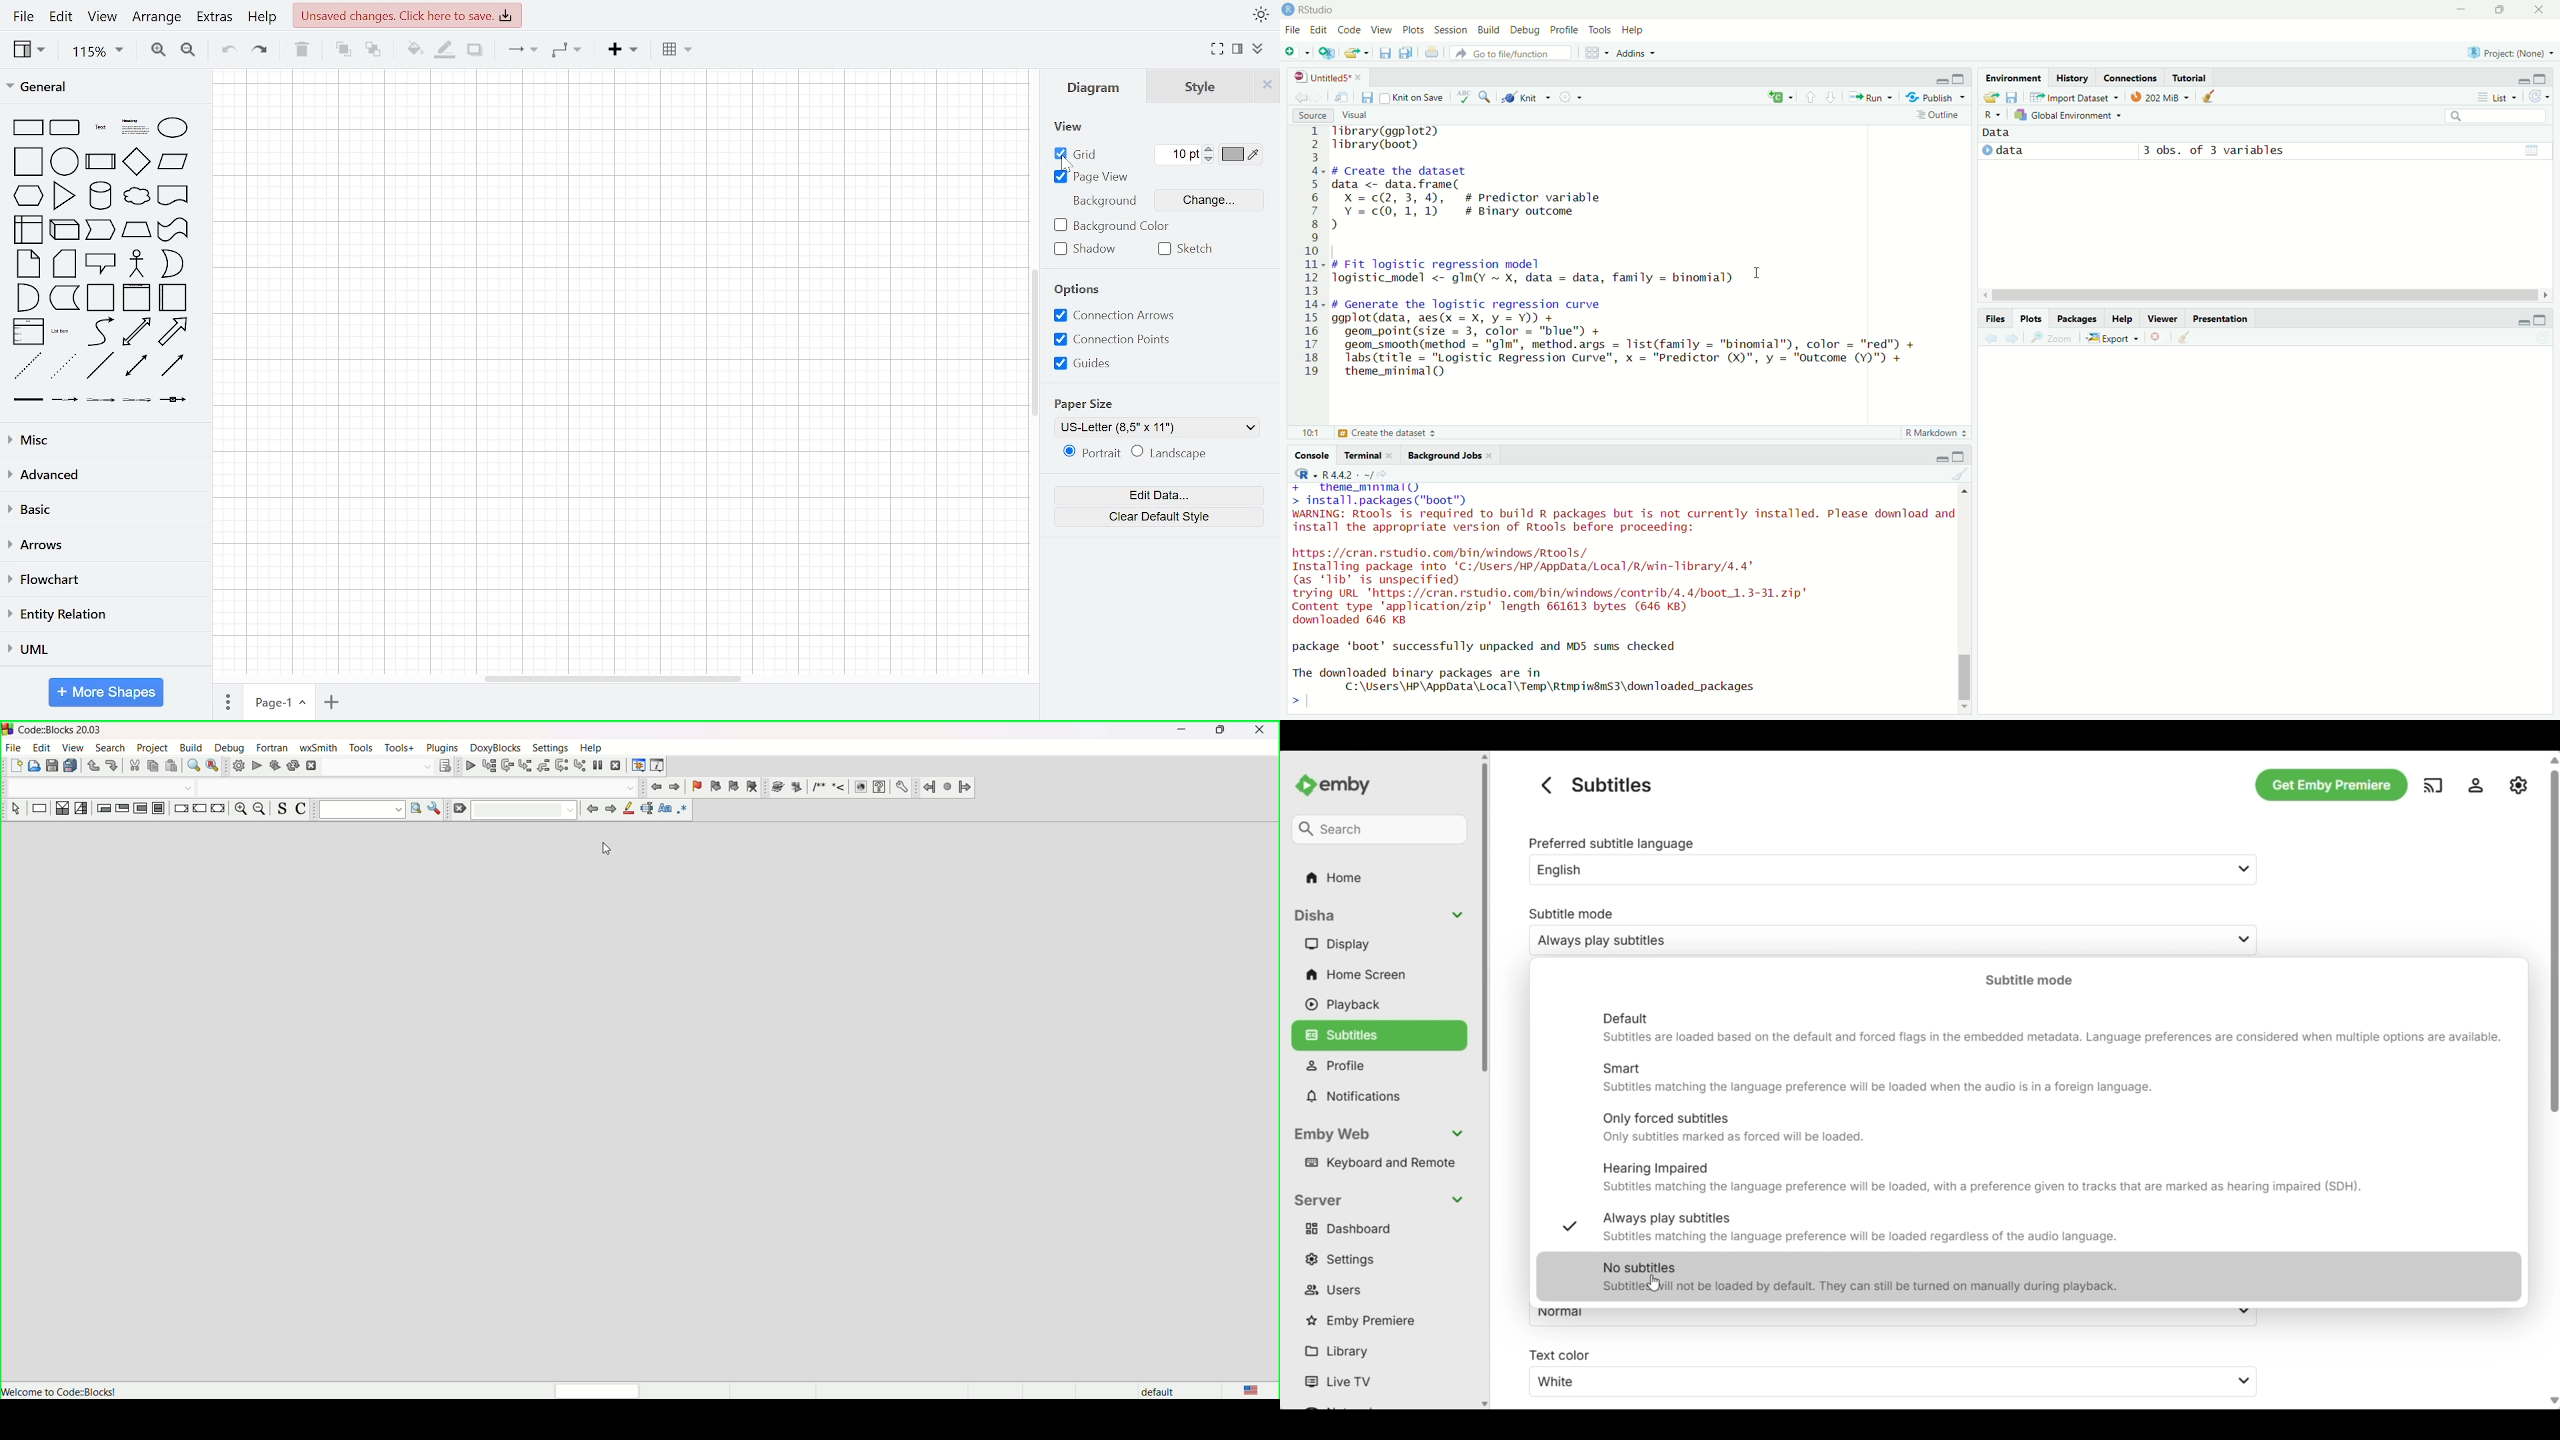 This screenshot has width=2576, height=1456. I want to click on clear bookmark, so click(754, 785).